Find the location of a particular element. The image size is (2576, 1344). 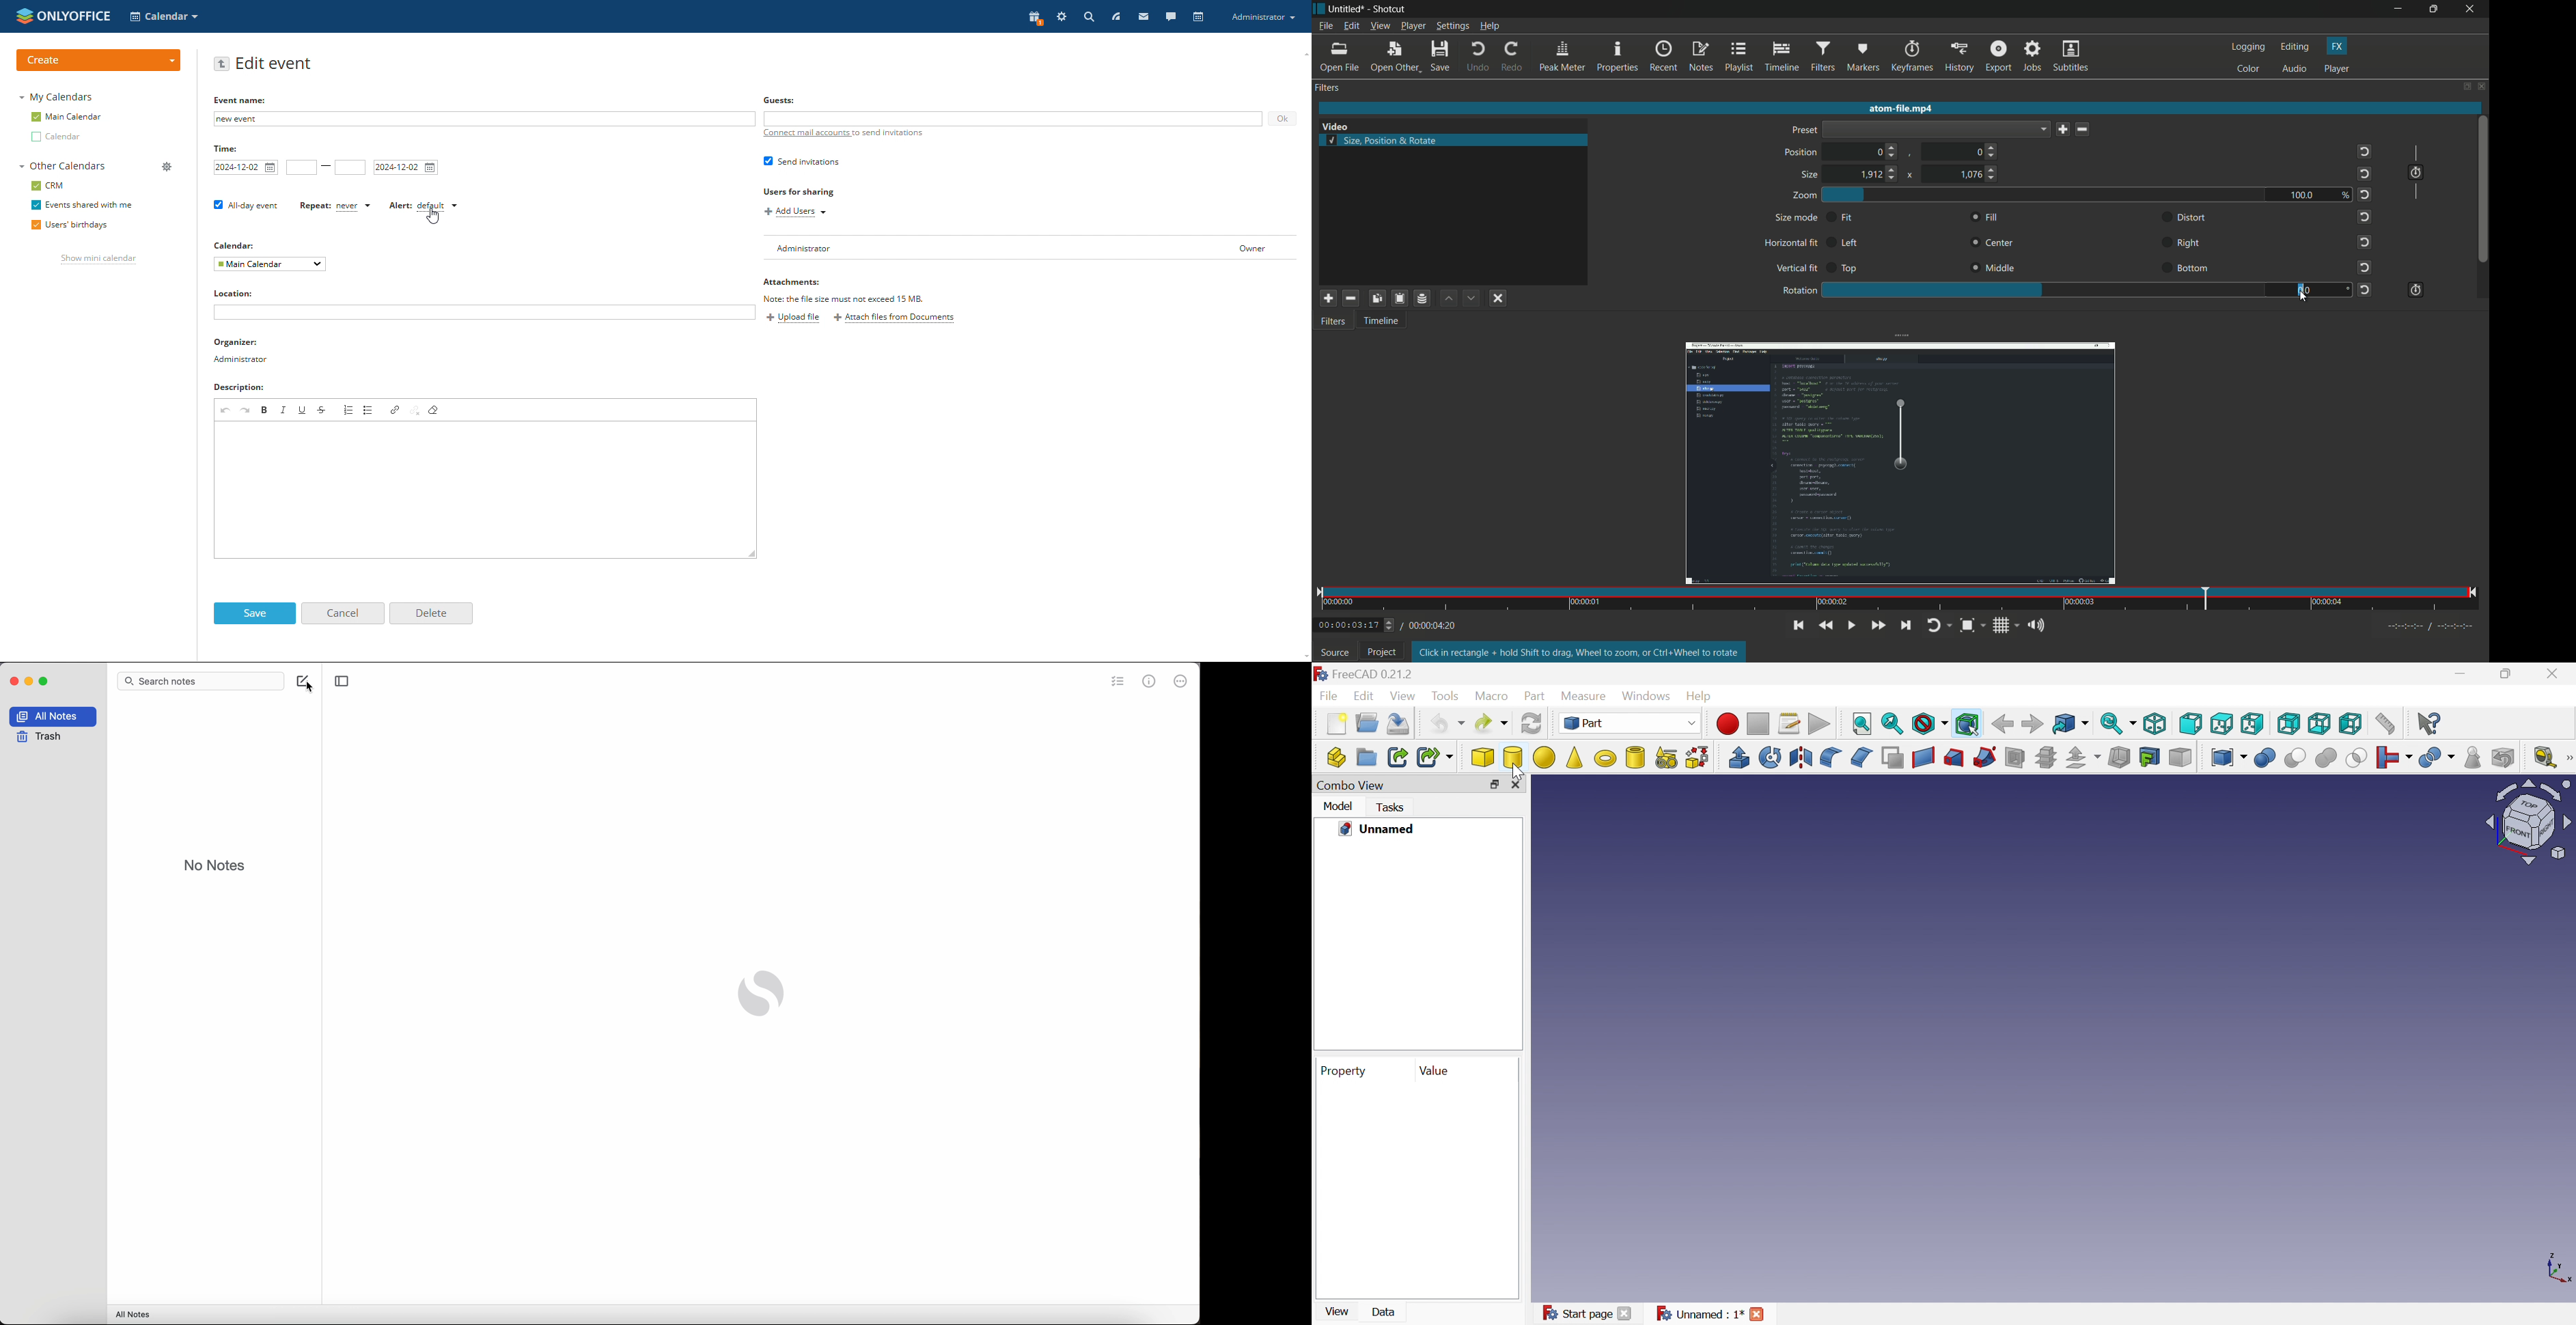

fit is located at coordinates (1845, 218).